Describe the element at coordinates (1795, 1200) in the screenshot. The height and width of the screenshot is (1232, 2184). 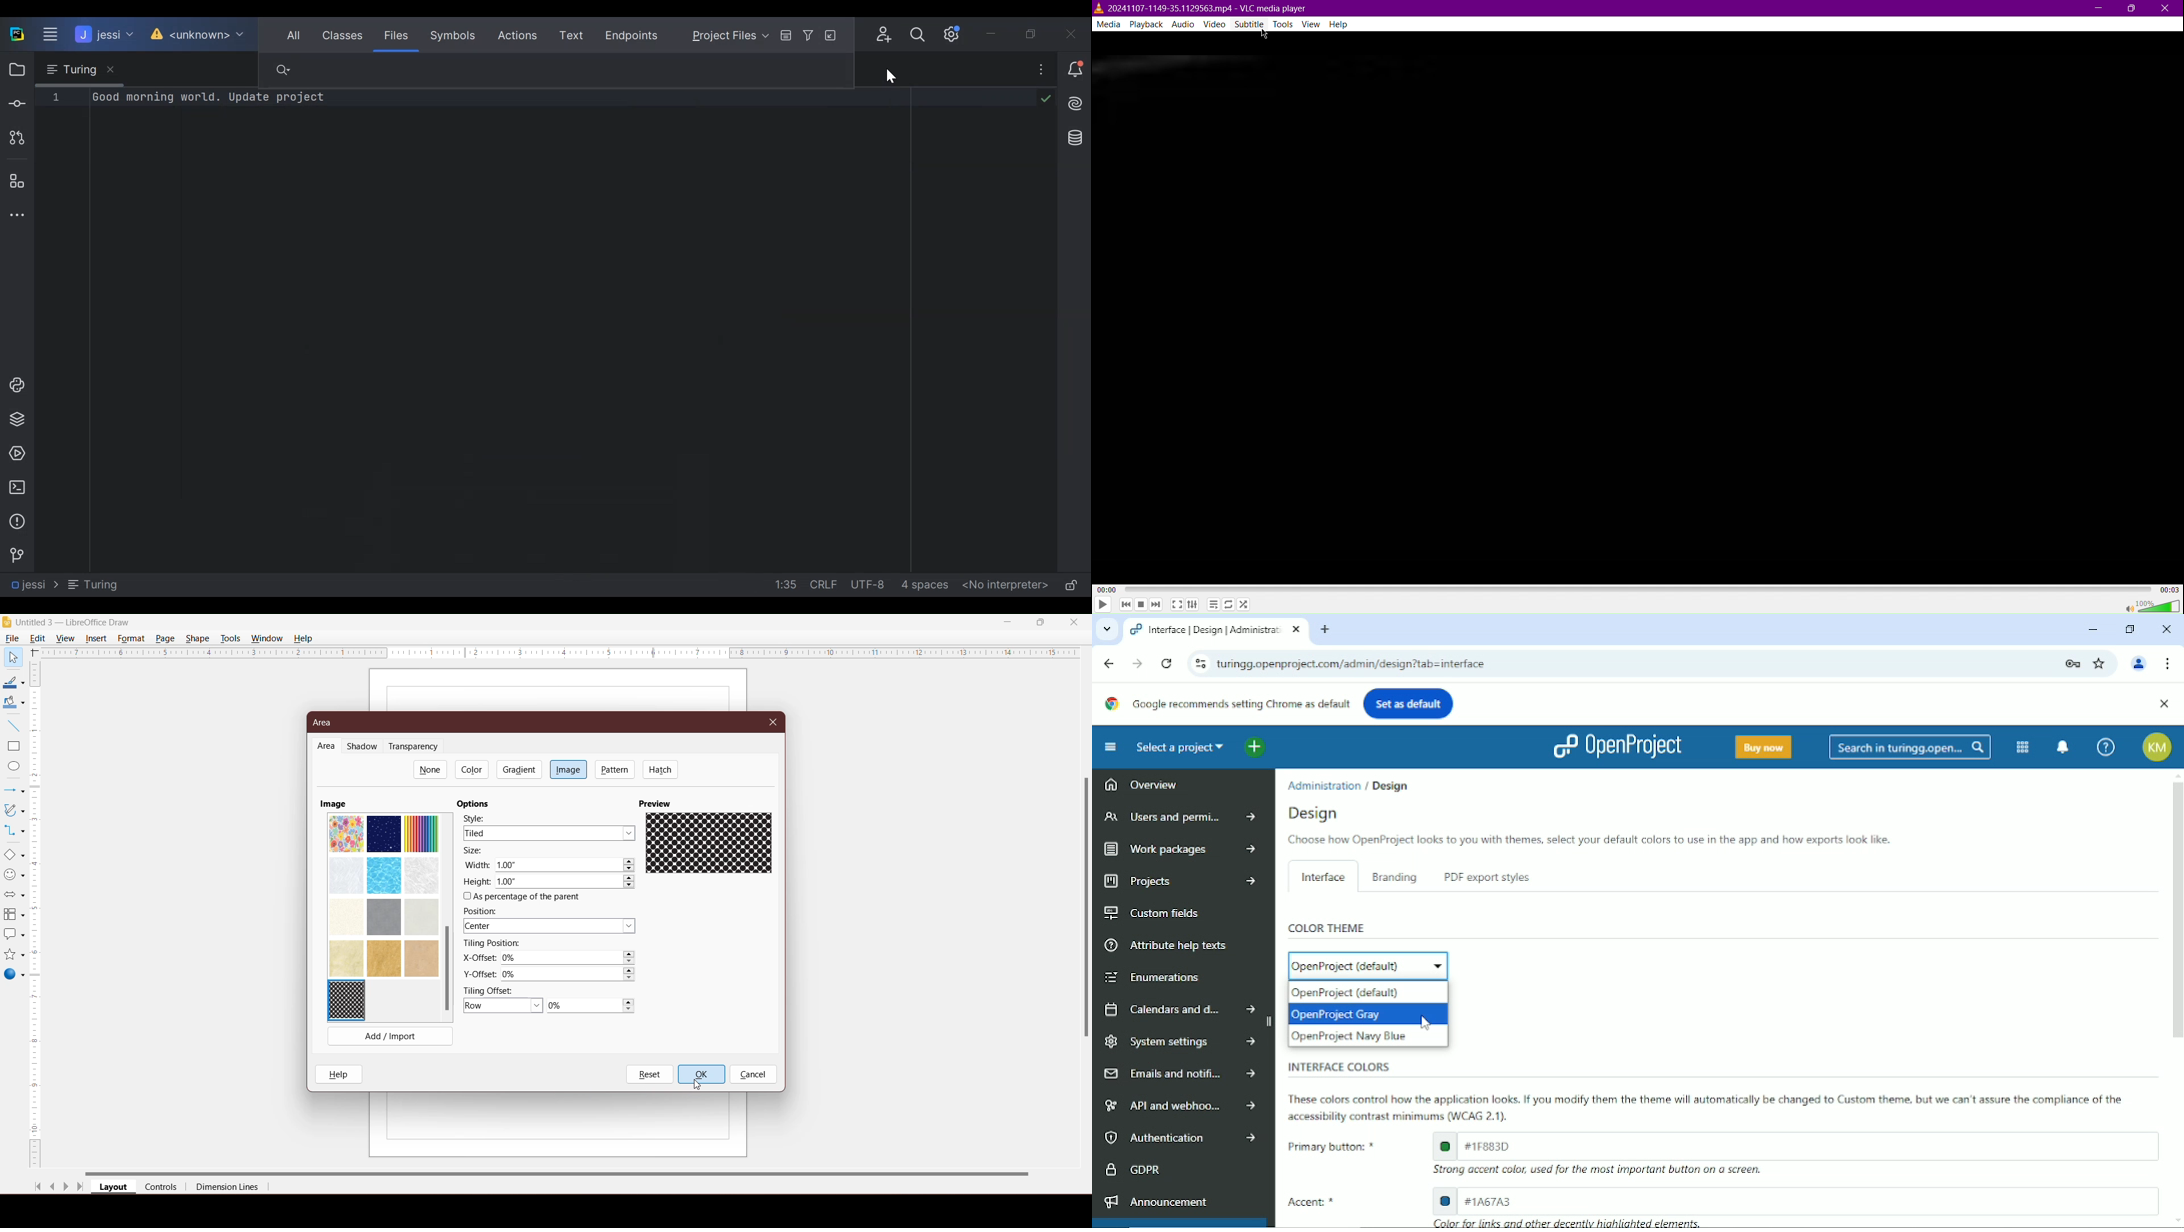
I see `accent` at that location.